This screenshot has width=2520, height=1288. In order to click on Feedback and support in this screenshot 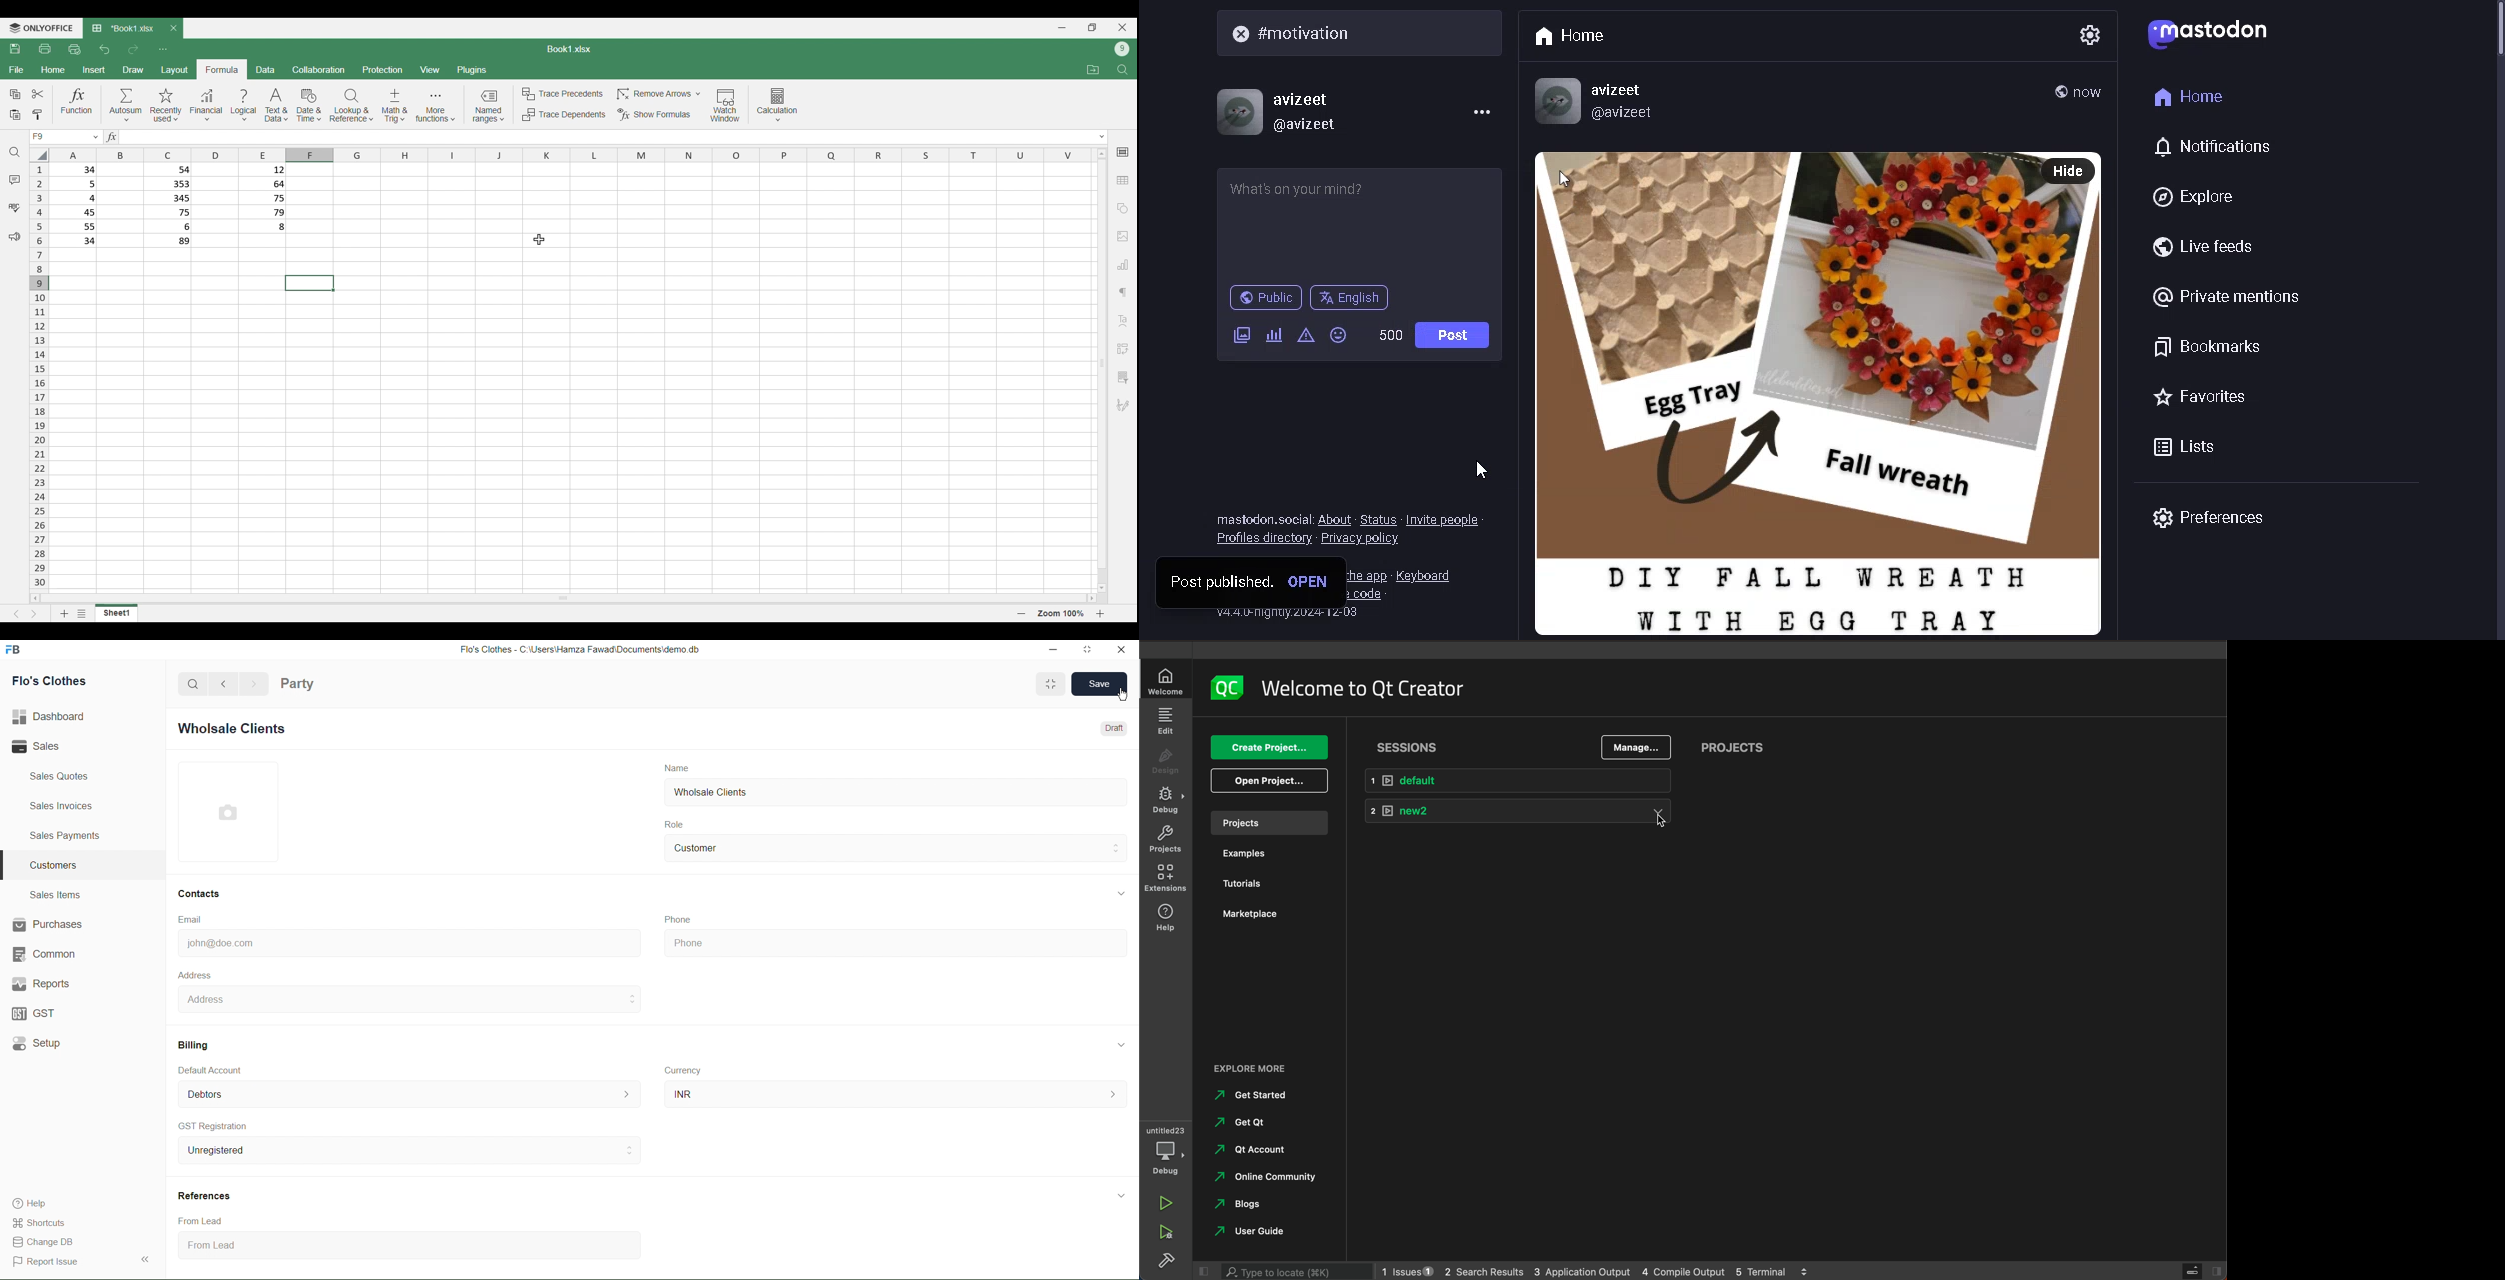, I will do `click(14, 237)`.